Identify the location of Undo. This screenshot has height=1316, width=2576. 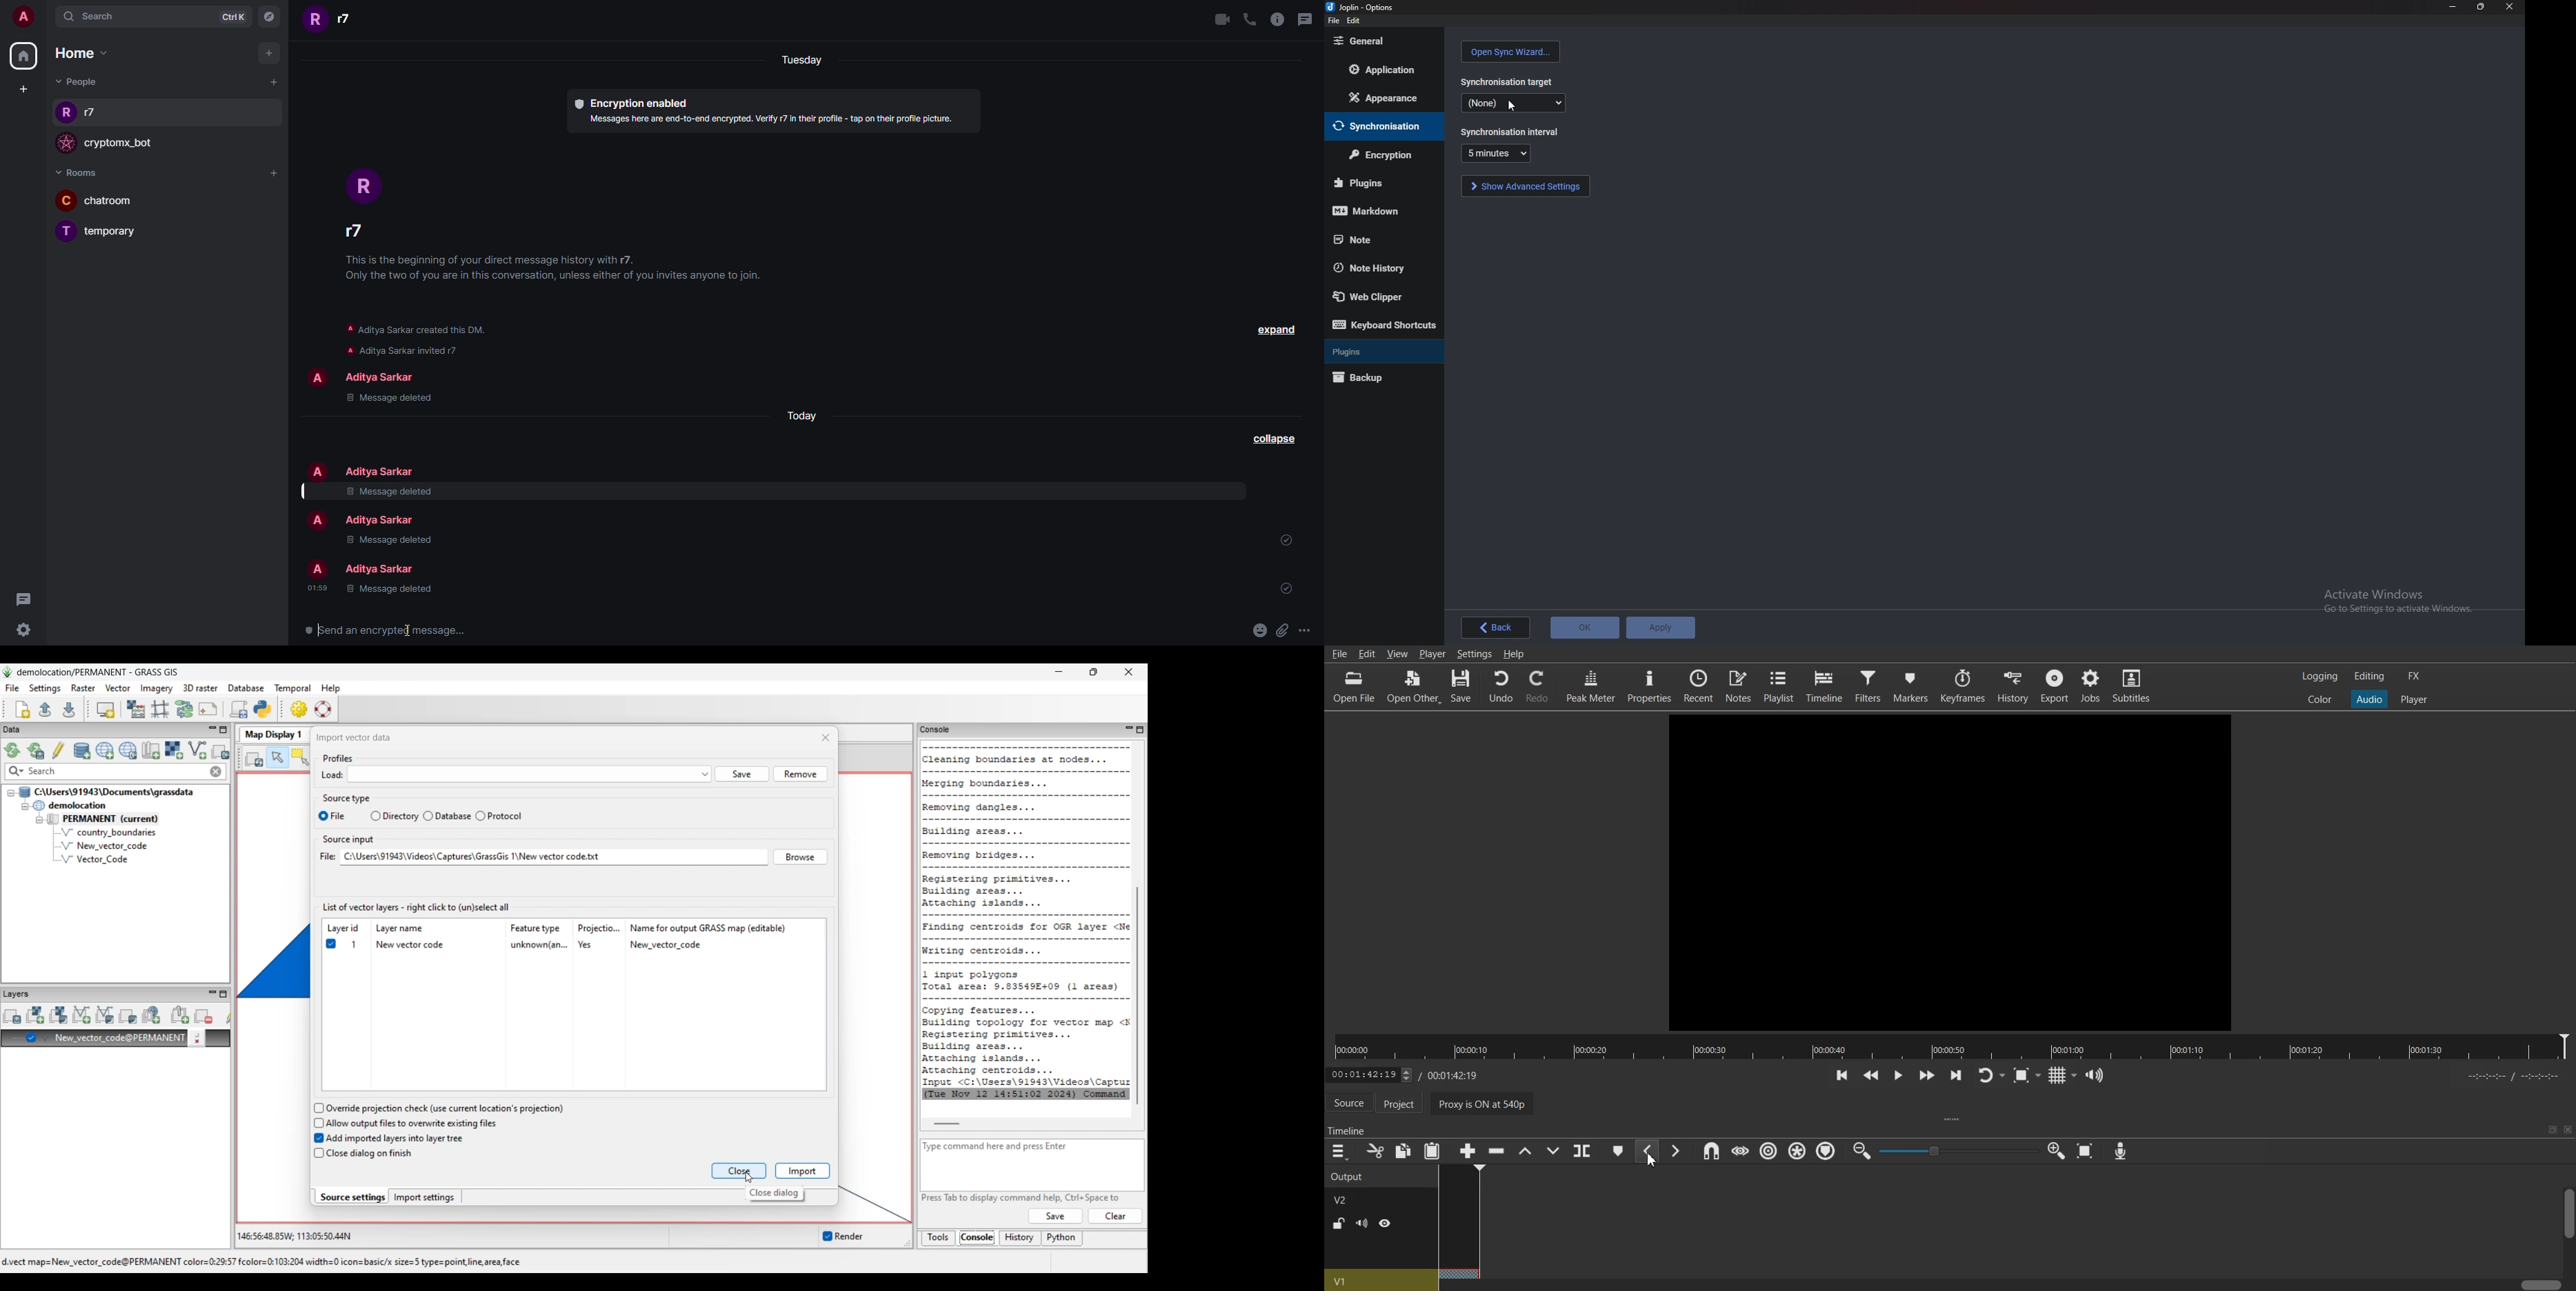
(1500, 687).